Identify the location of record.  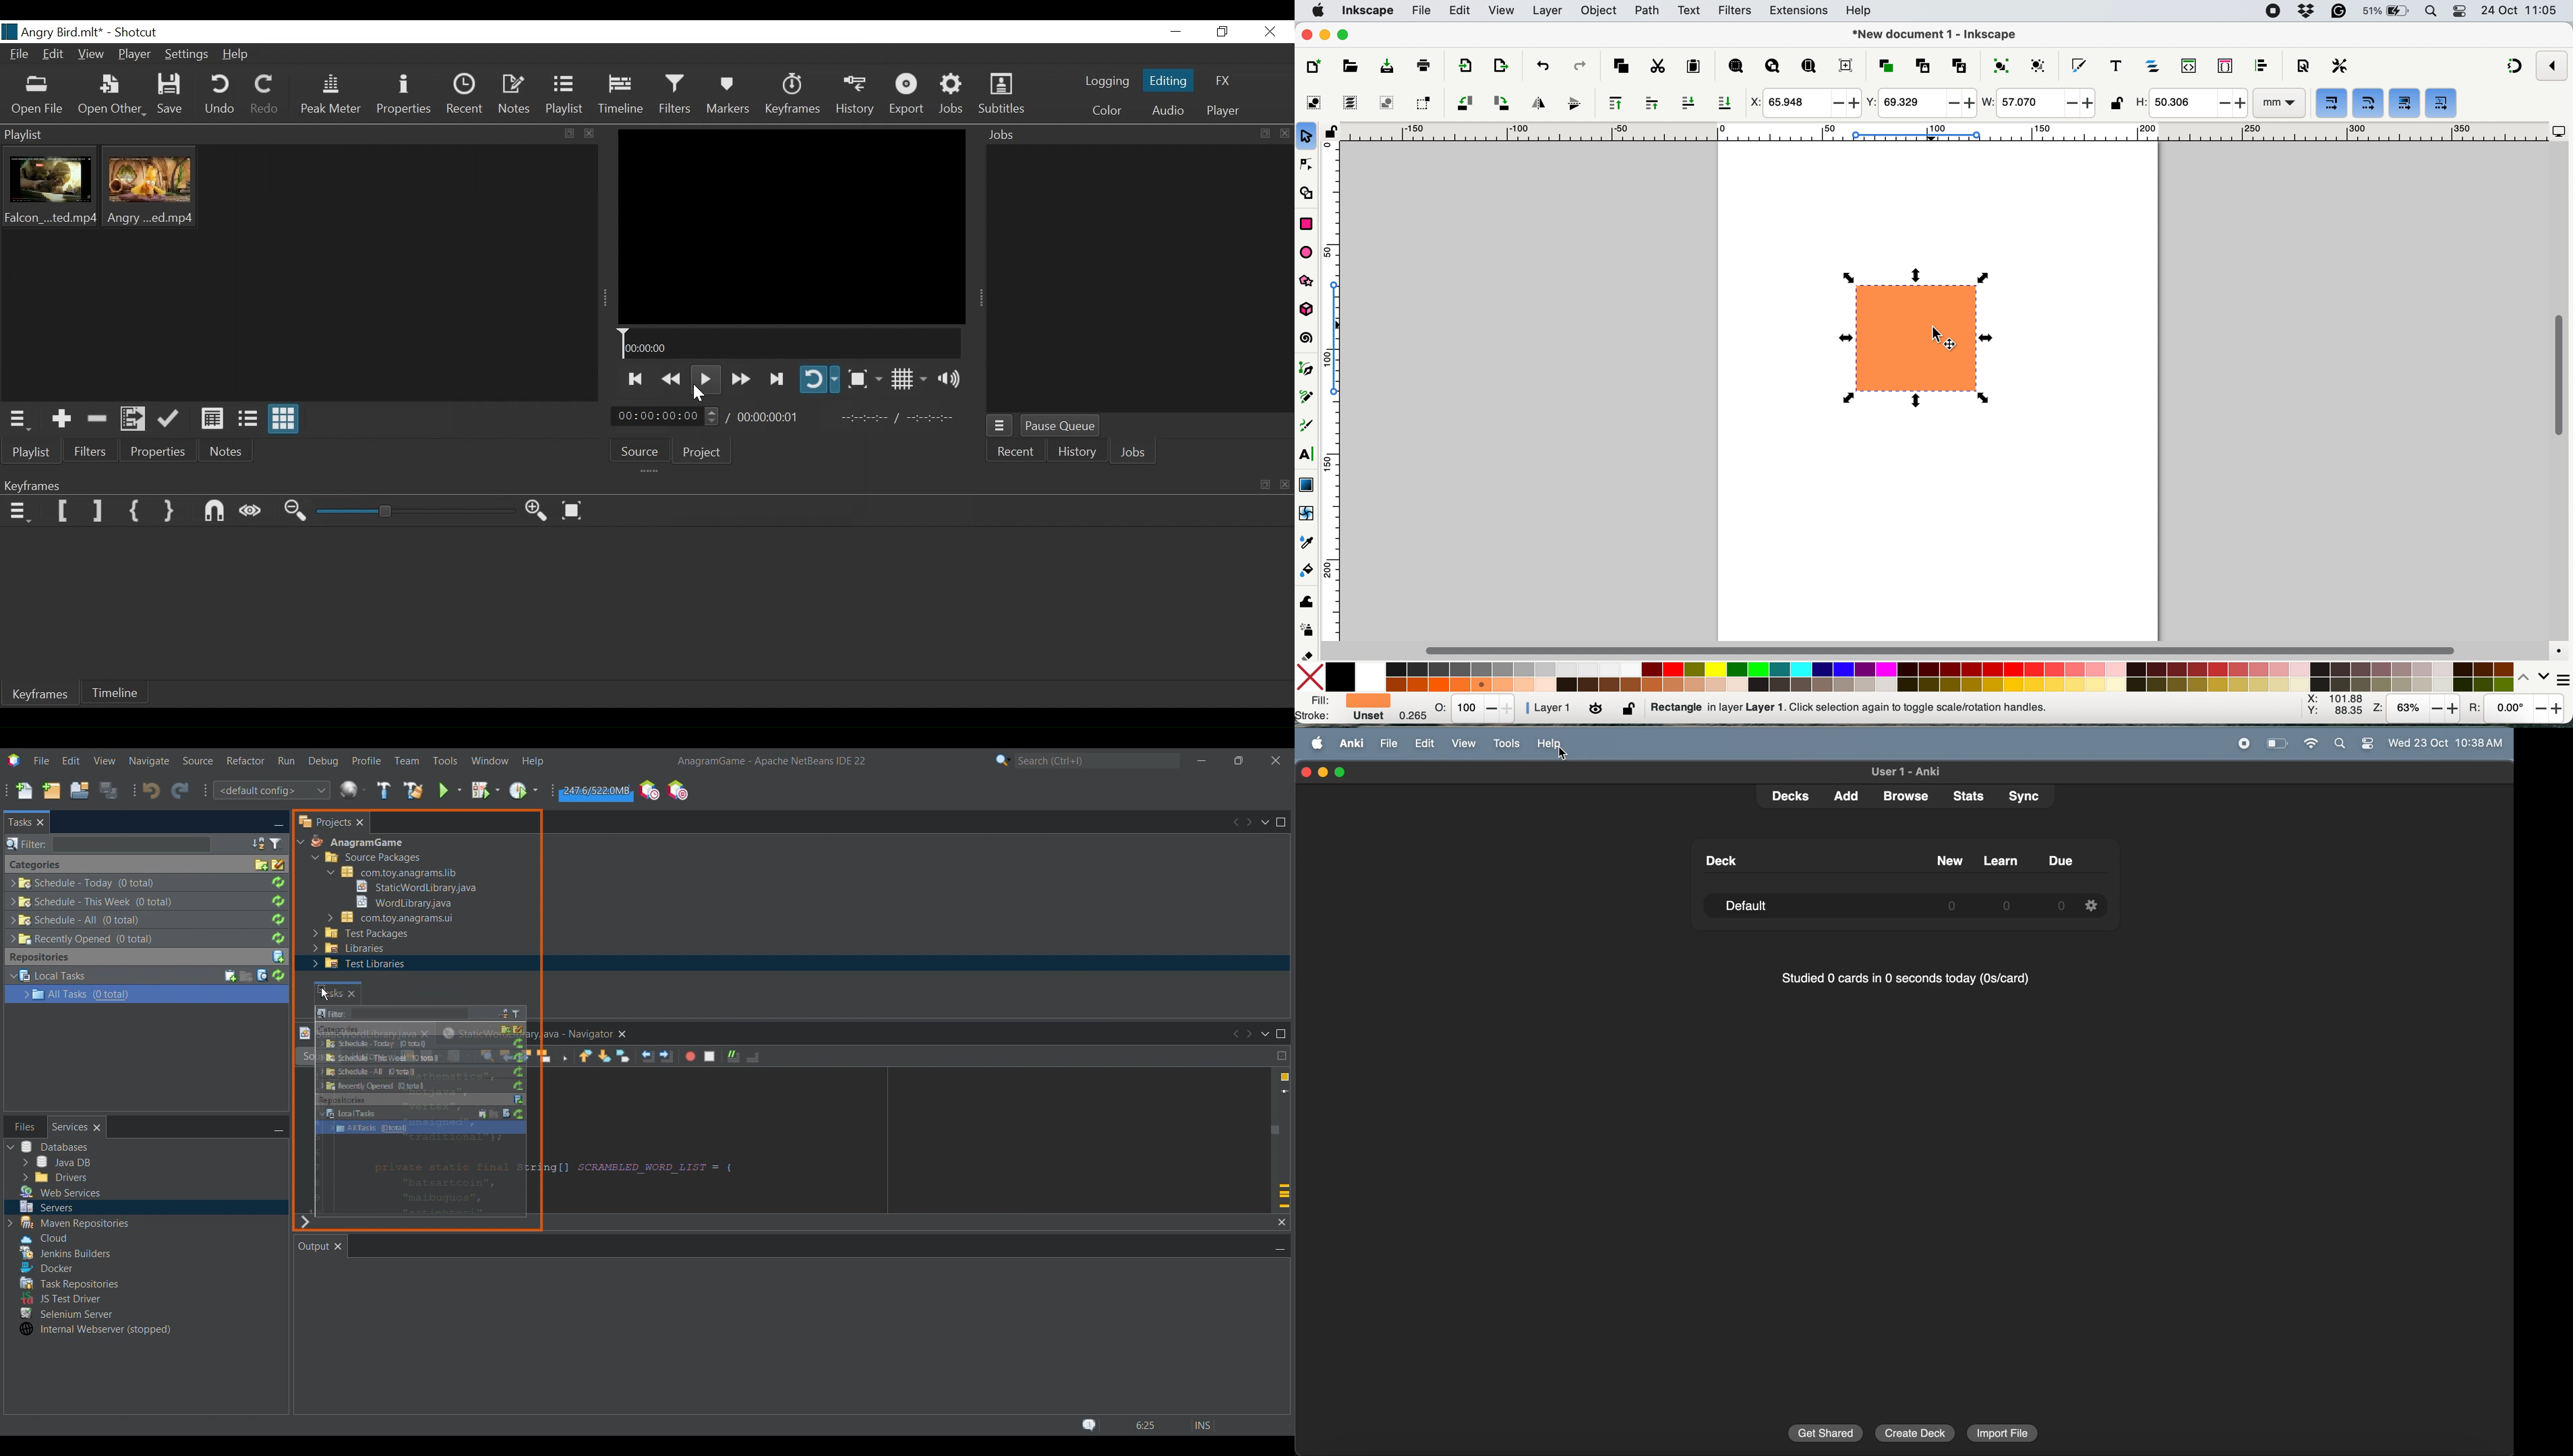
(2245, 744).